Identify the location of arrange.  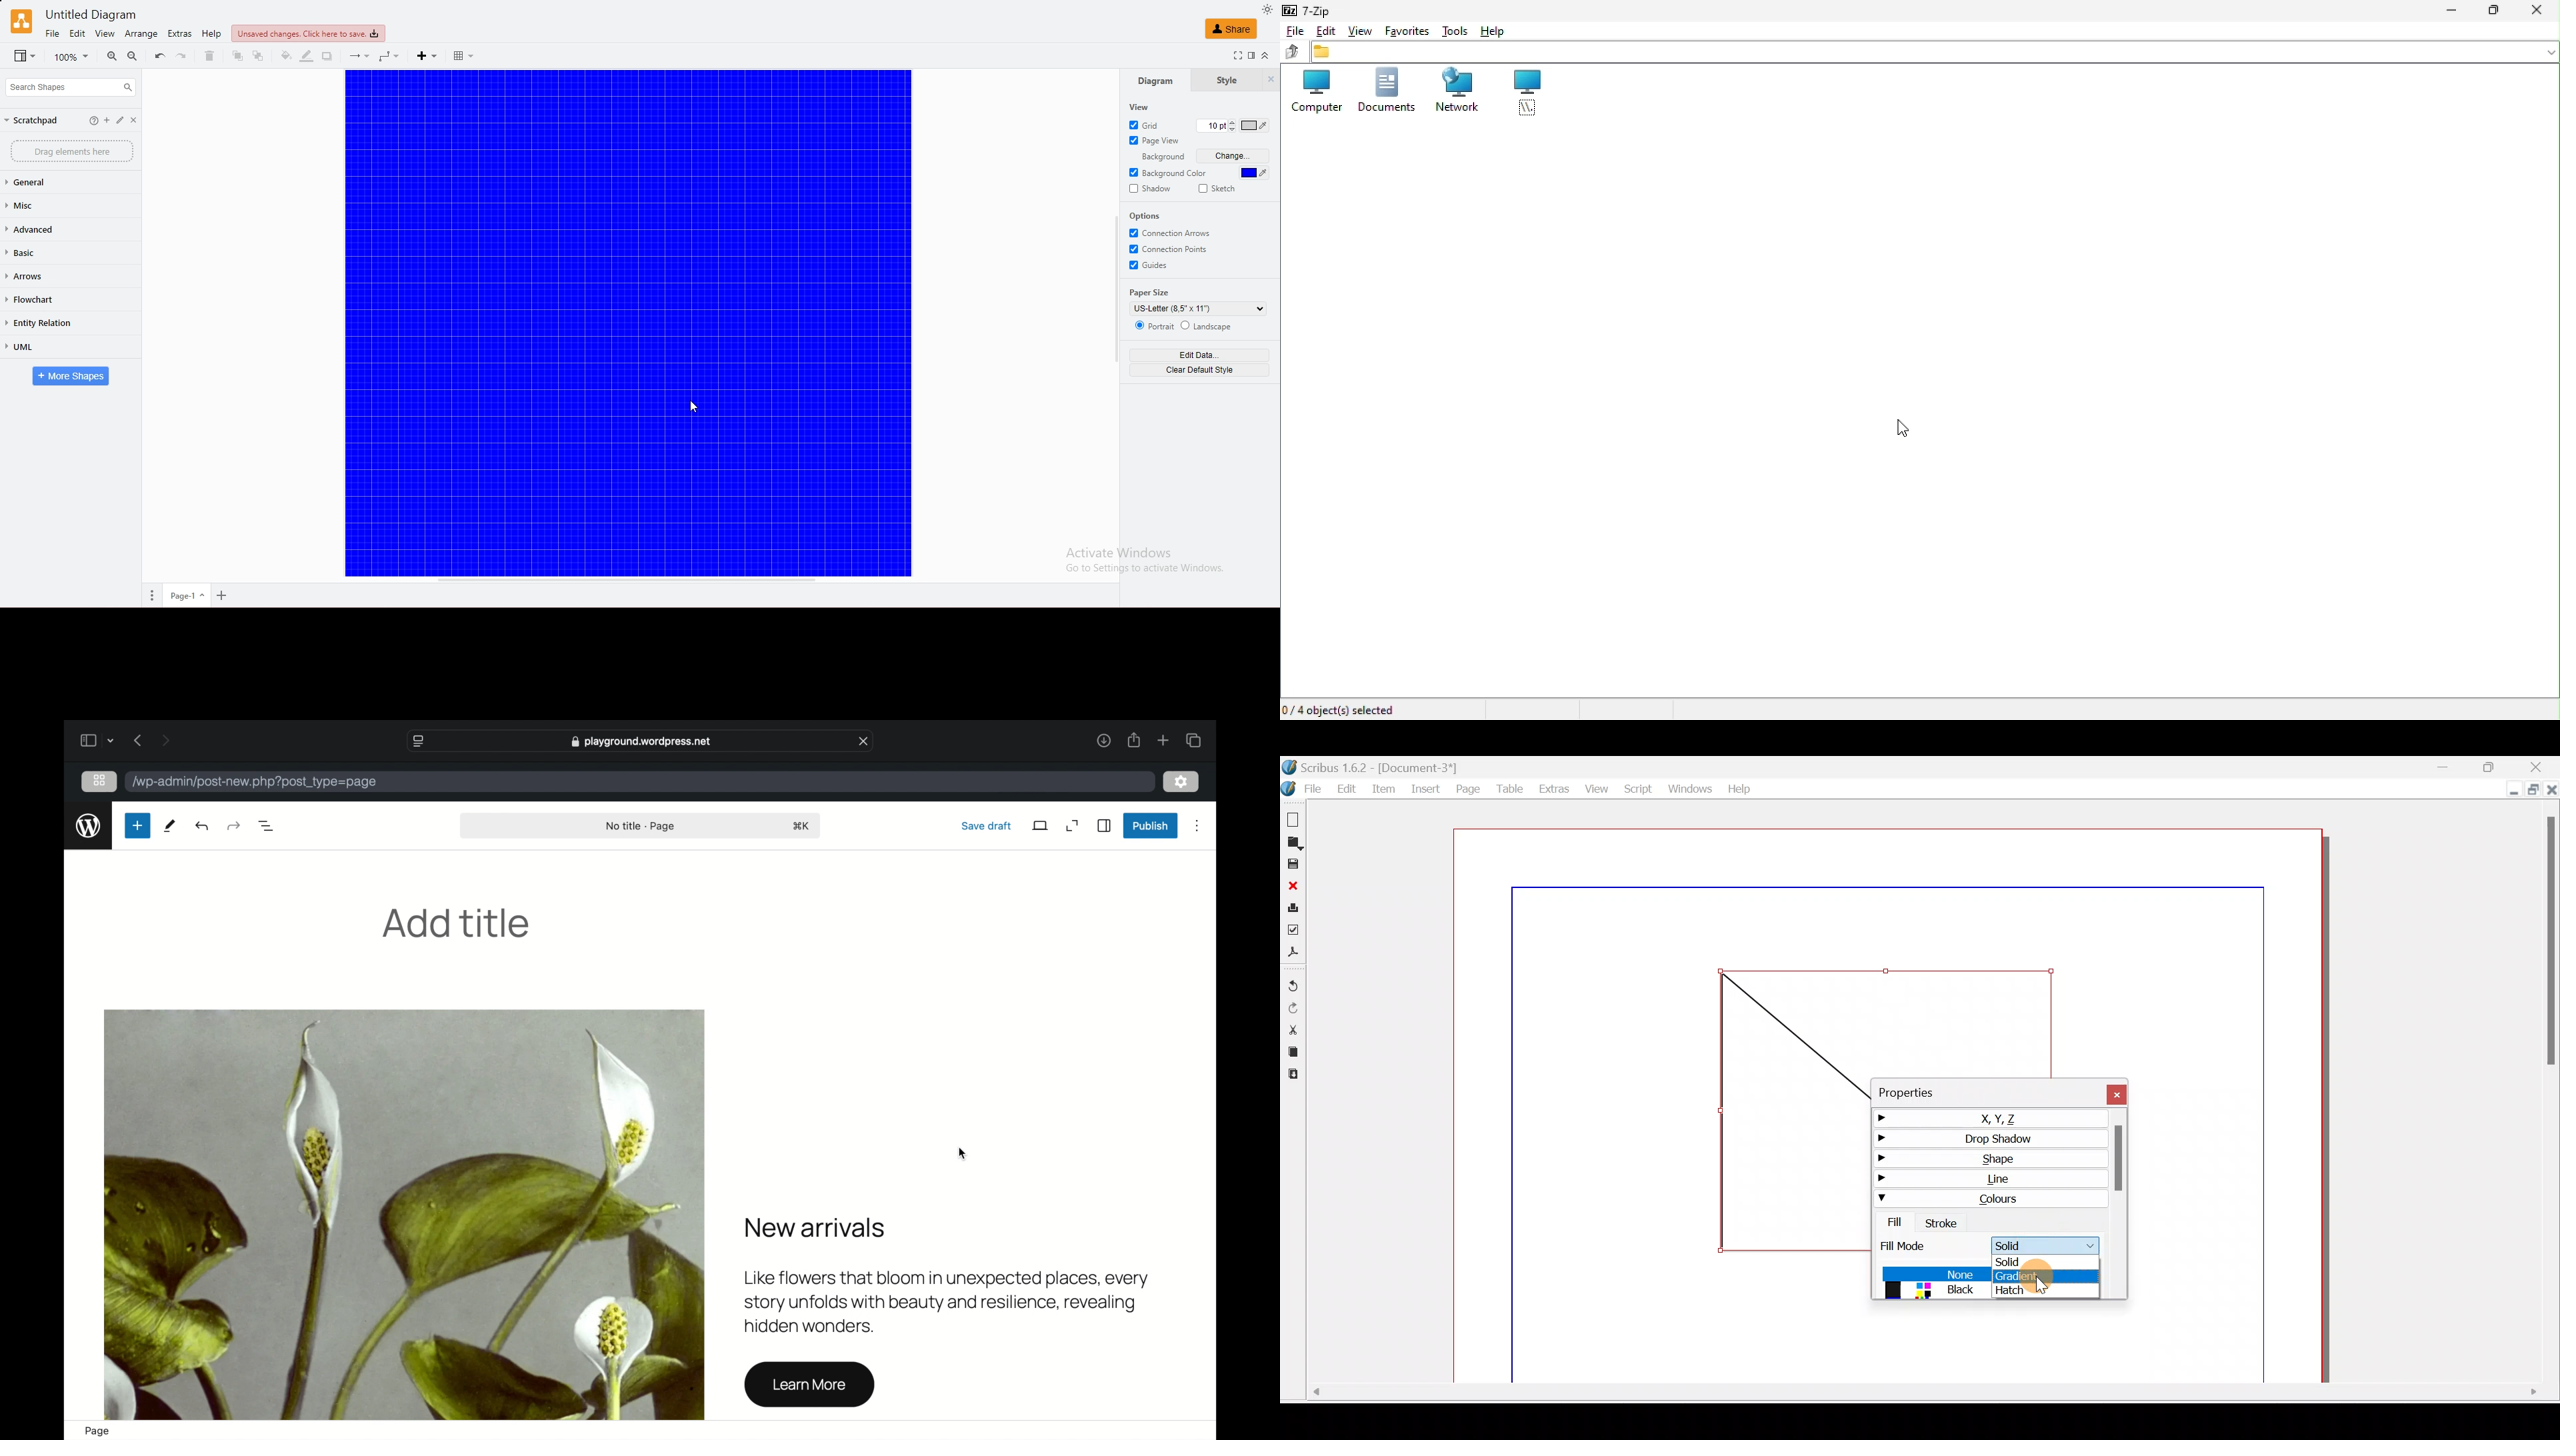
(142, 34).